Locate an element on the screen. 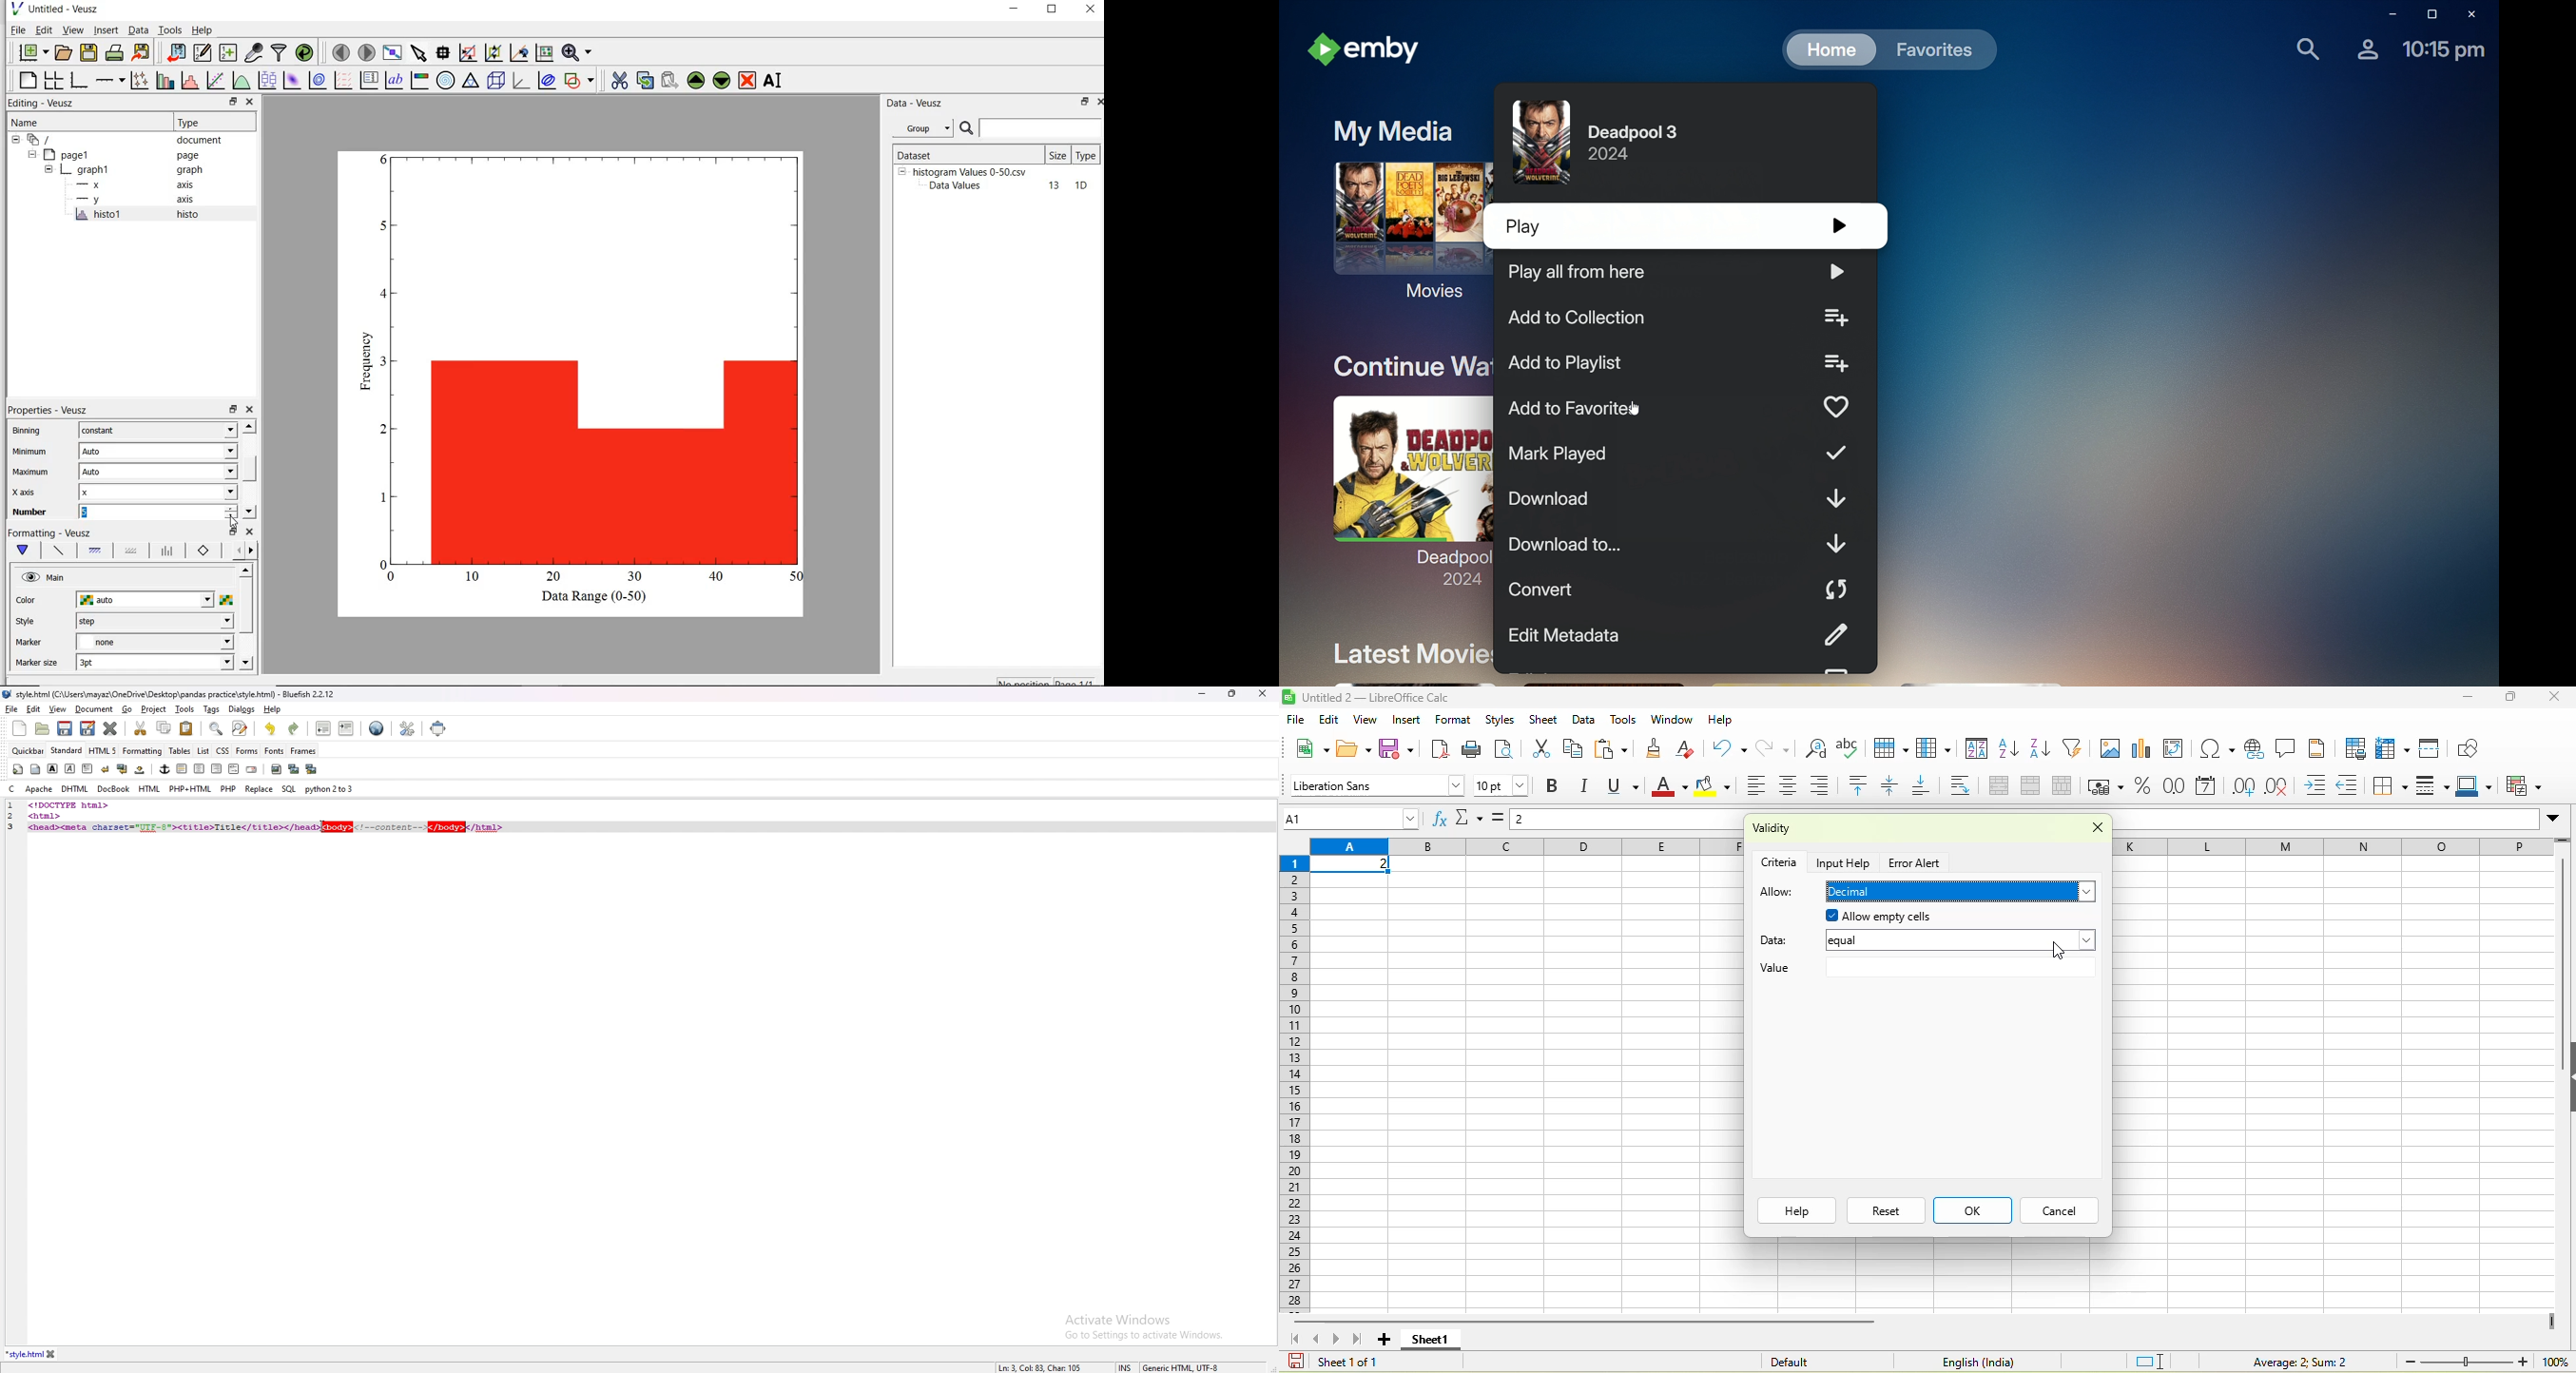 The width and height of the screenshot is (2576, 1400). web preview is located at coordinates (377, 728).